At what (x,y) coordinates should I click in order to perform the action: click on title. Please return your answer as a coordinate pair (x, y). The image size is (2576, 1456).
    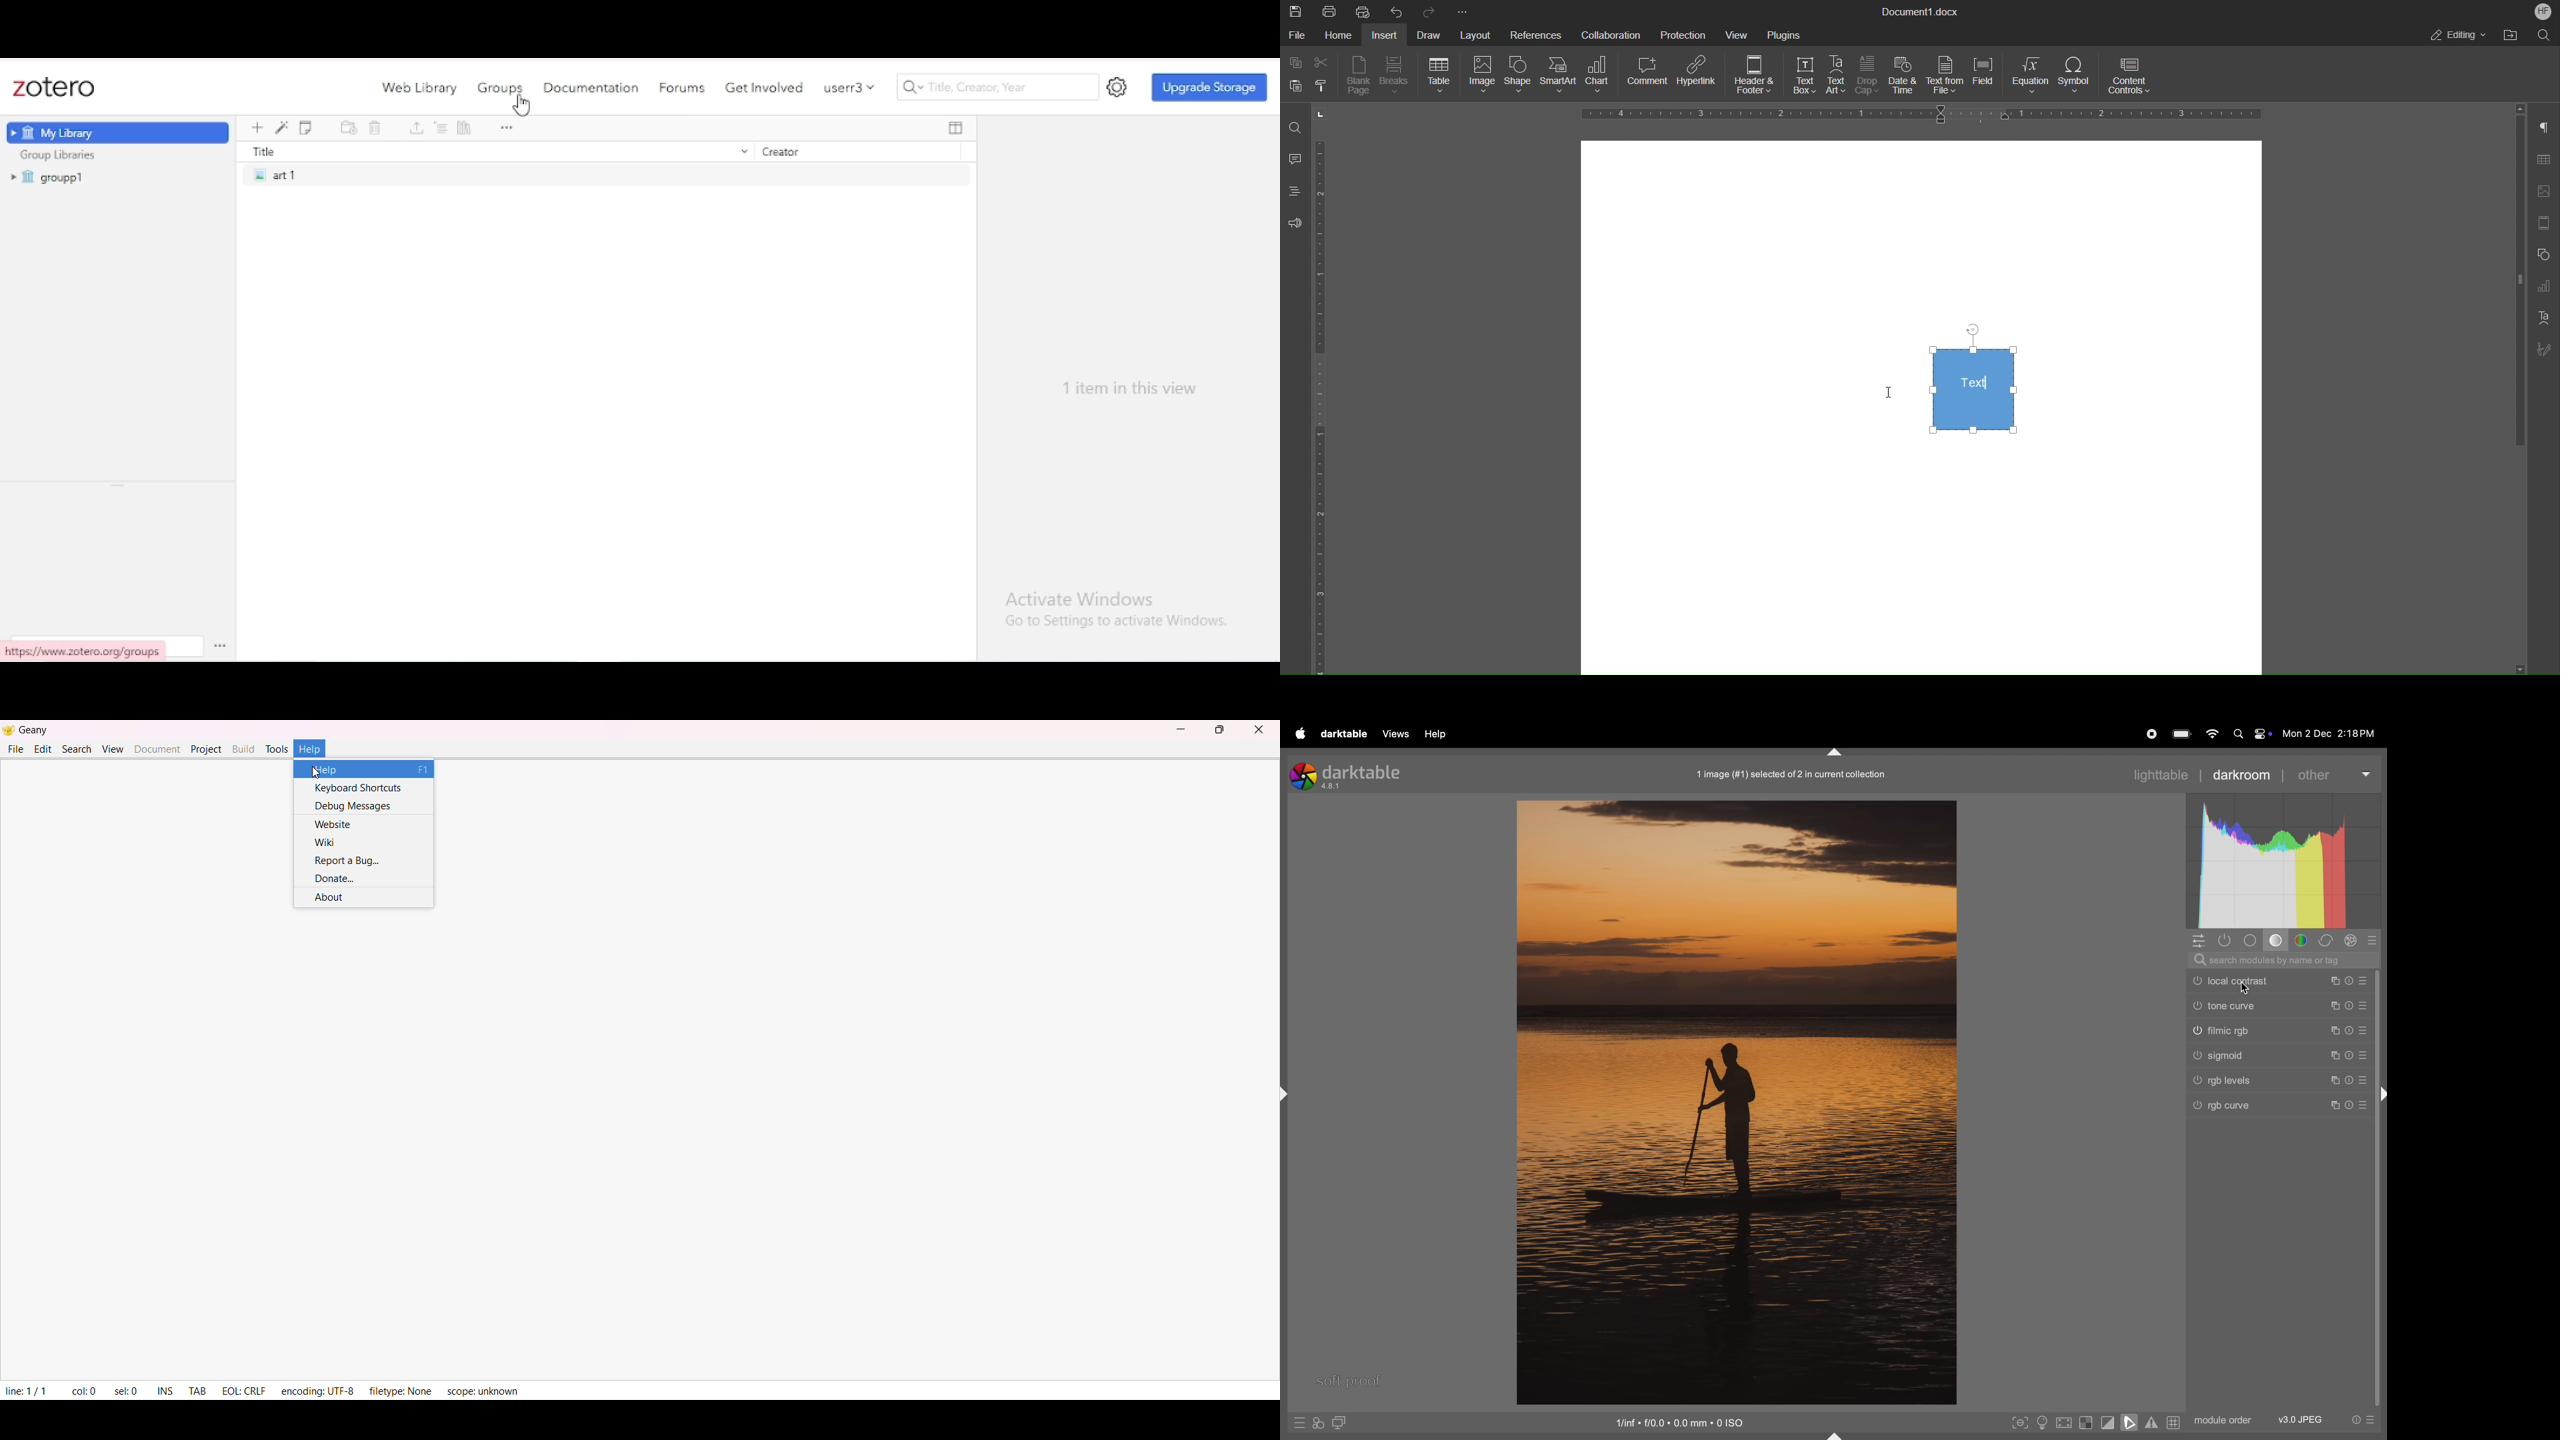
    Looking at the image, I should click on (497, 151).